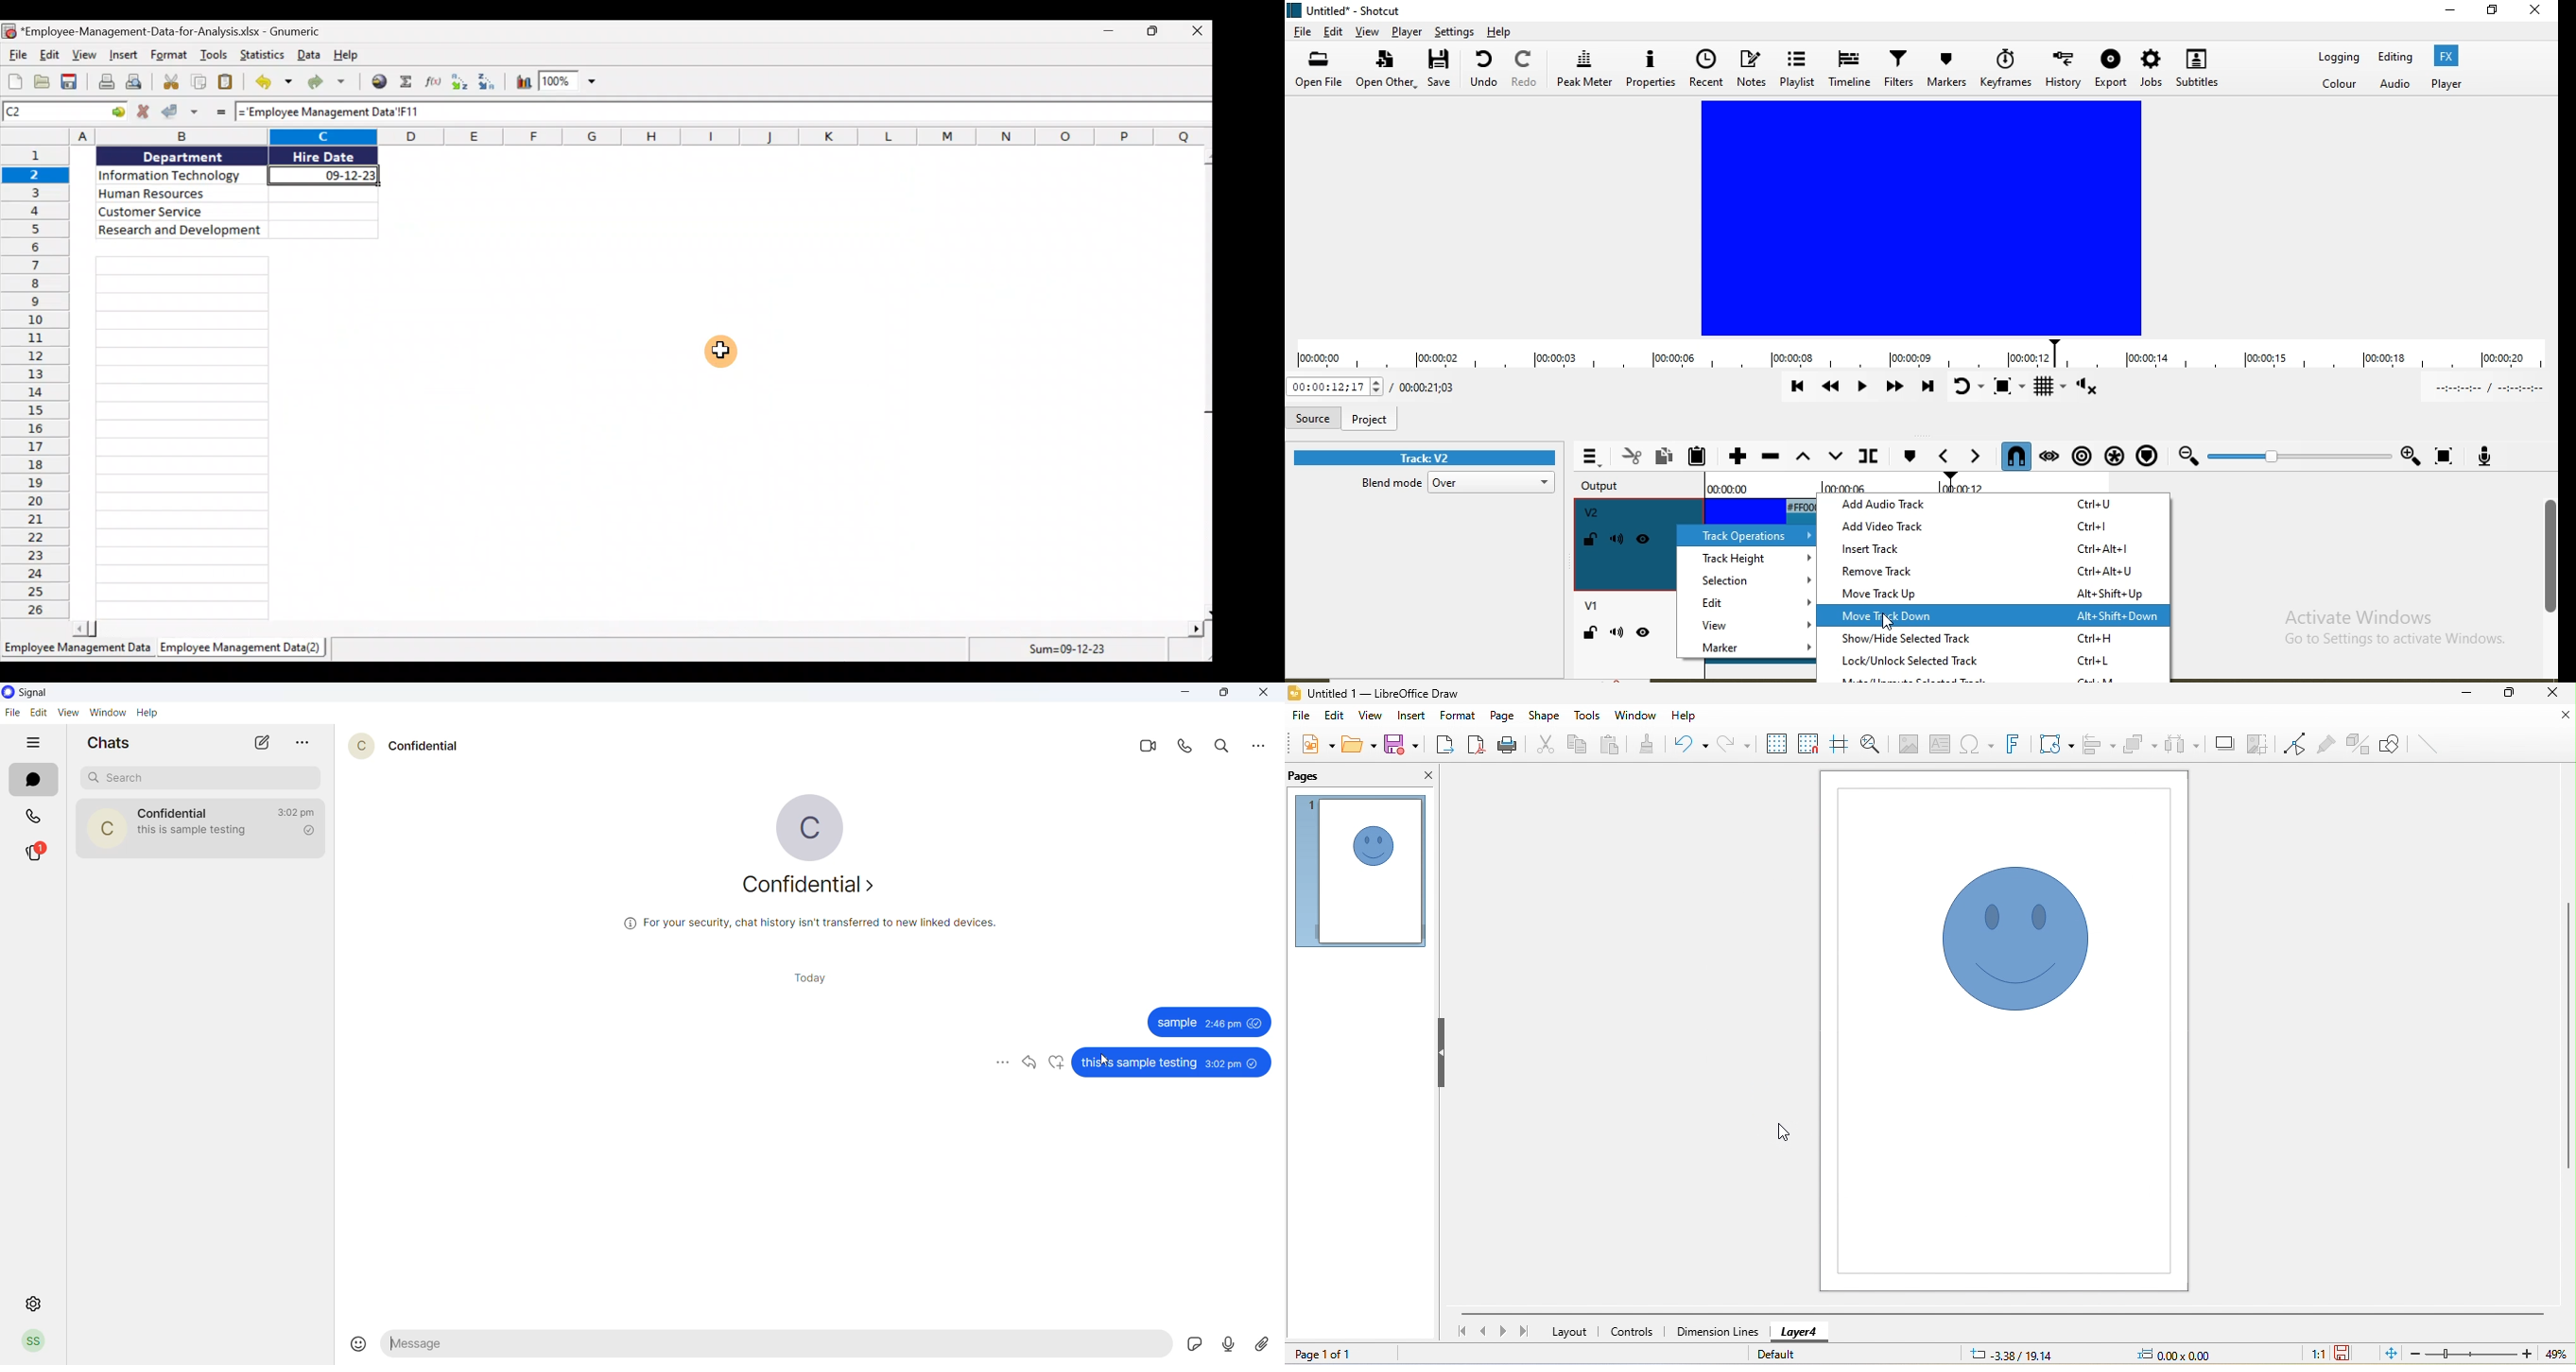 The width and height of the screenshot is (2576, 1372). Describe the element at coordinates (1199, 32) in the screenshot. I see `Close` at that location.